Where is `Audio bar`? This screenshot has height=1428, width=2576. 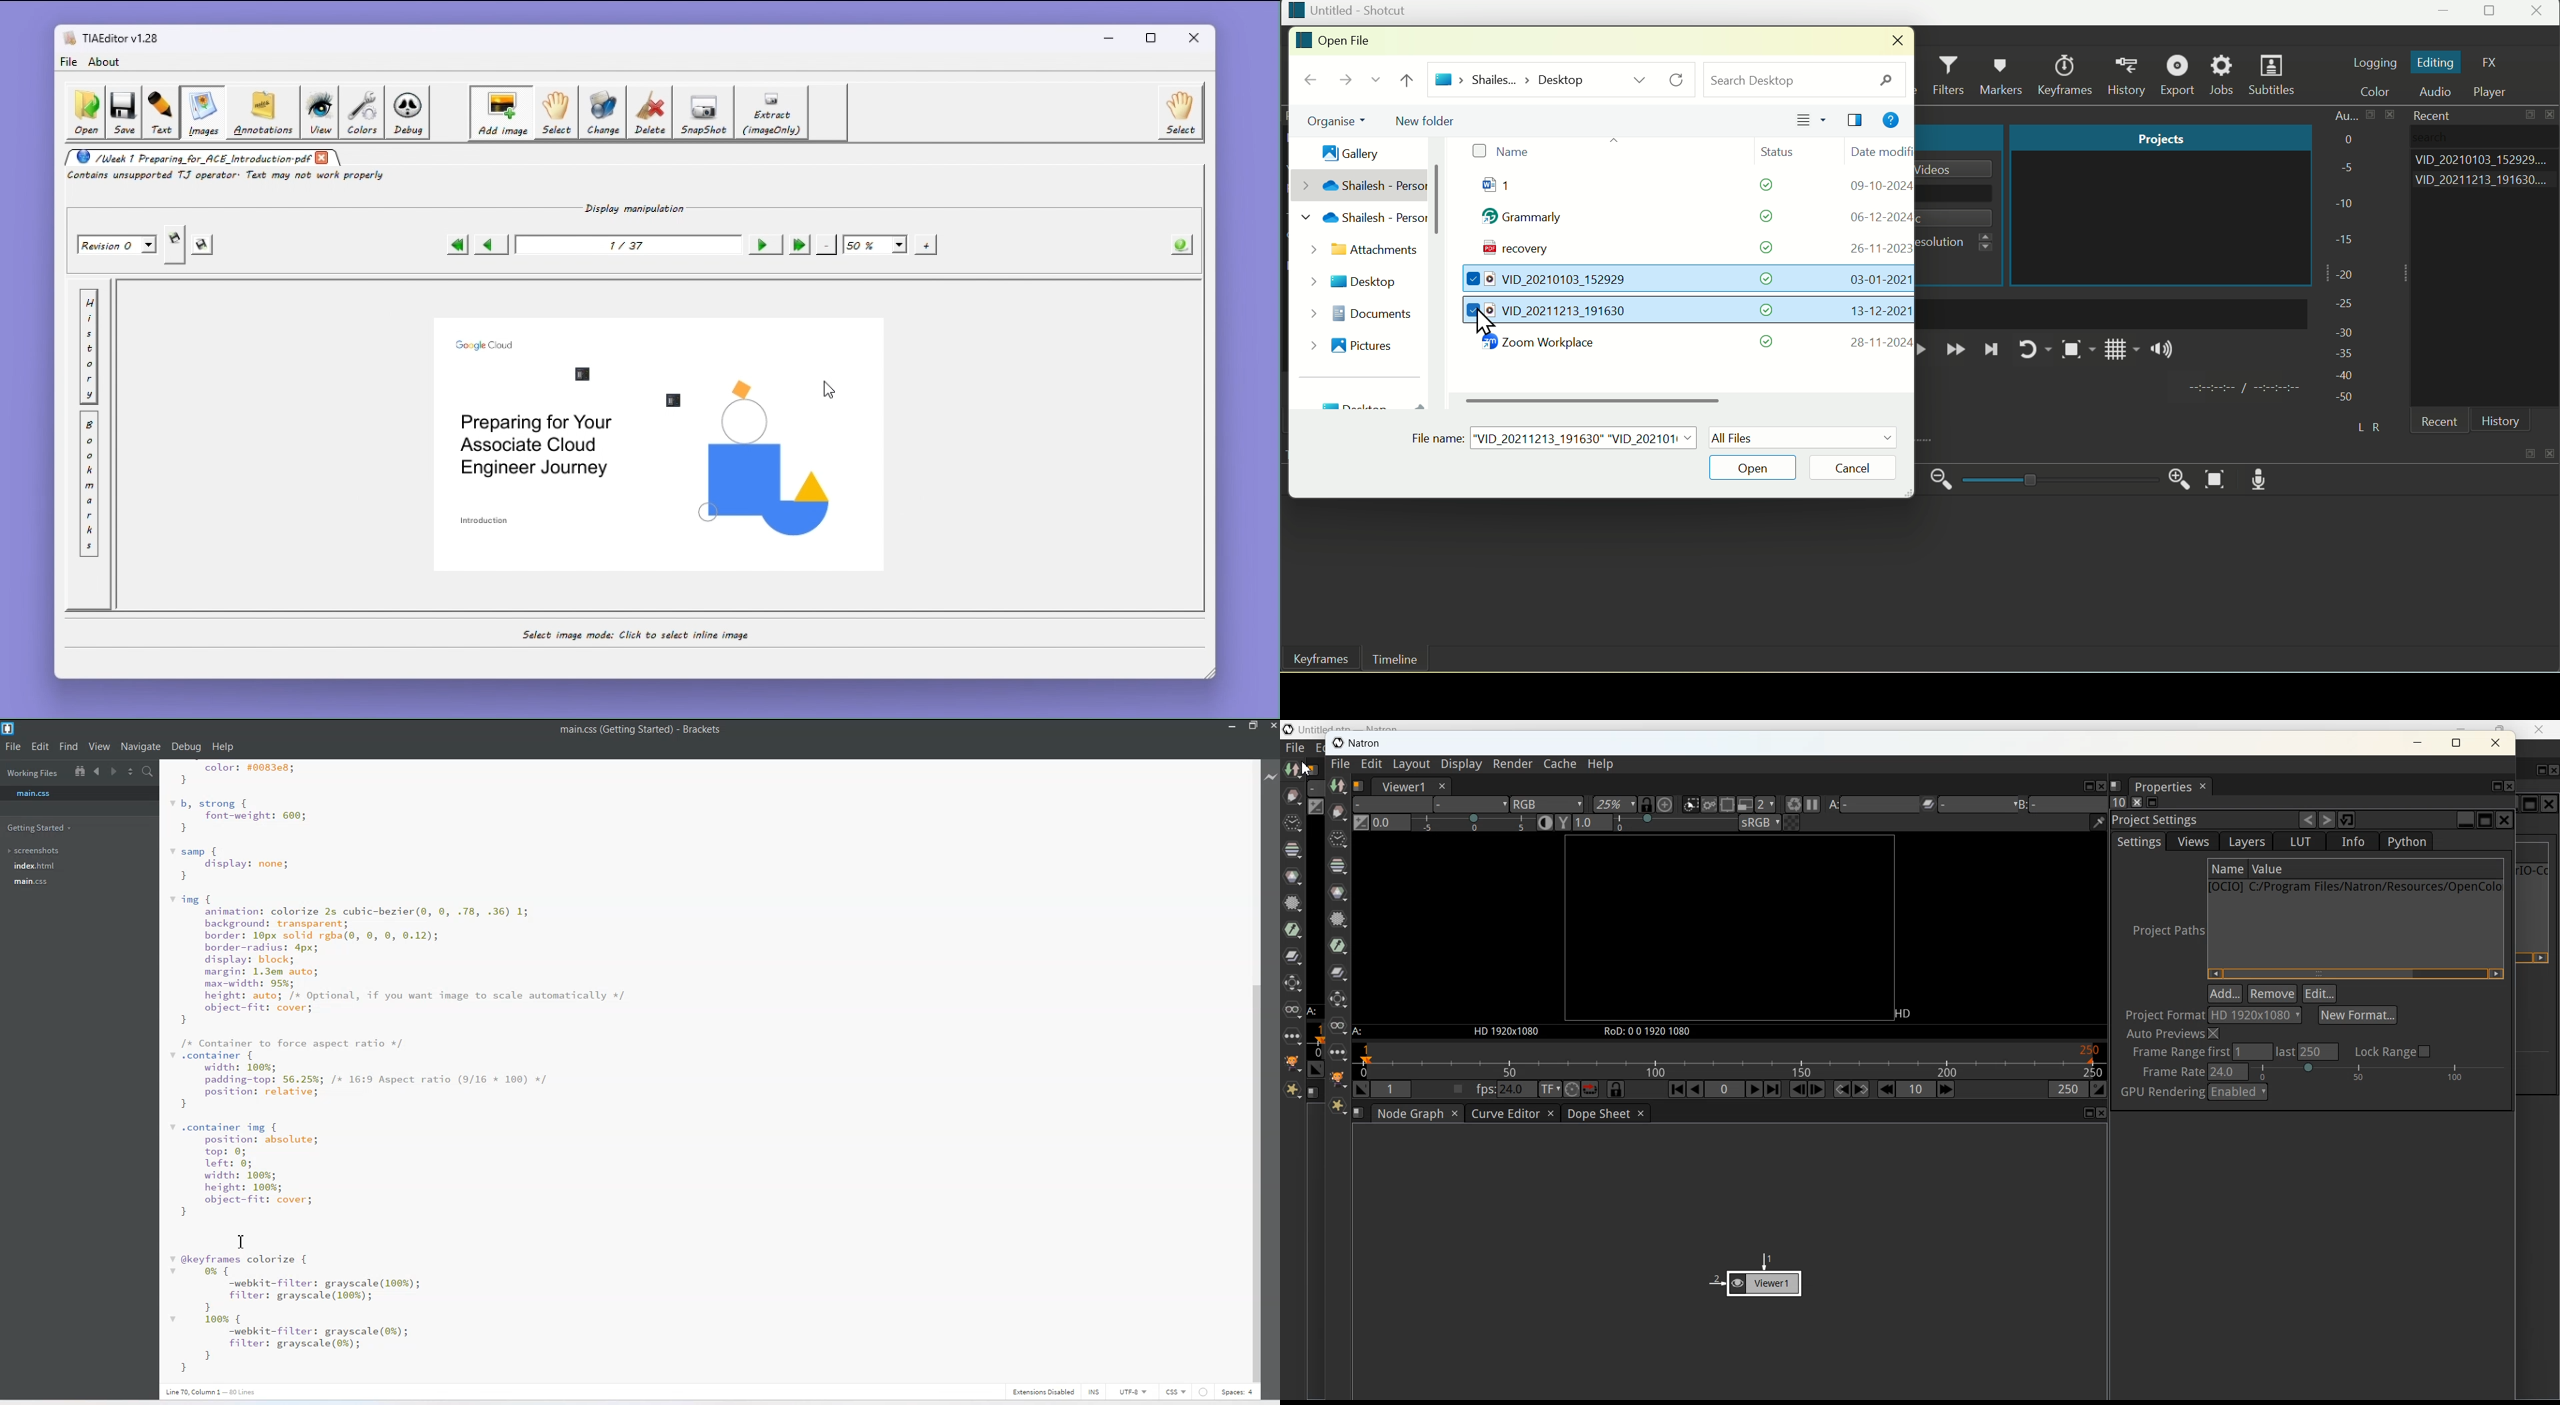
Audio bar is located at coordinates (2346, 257).